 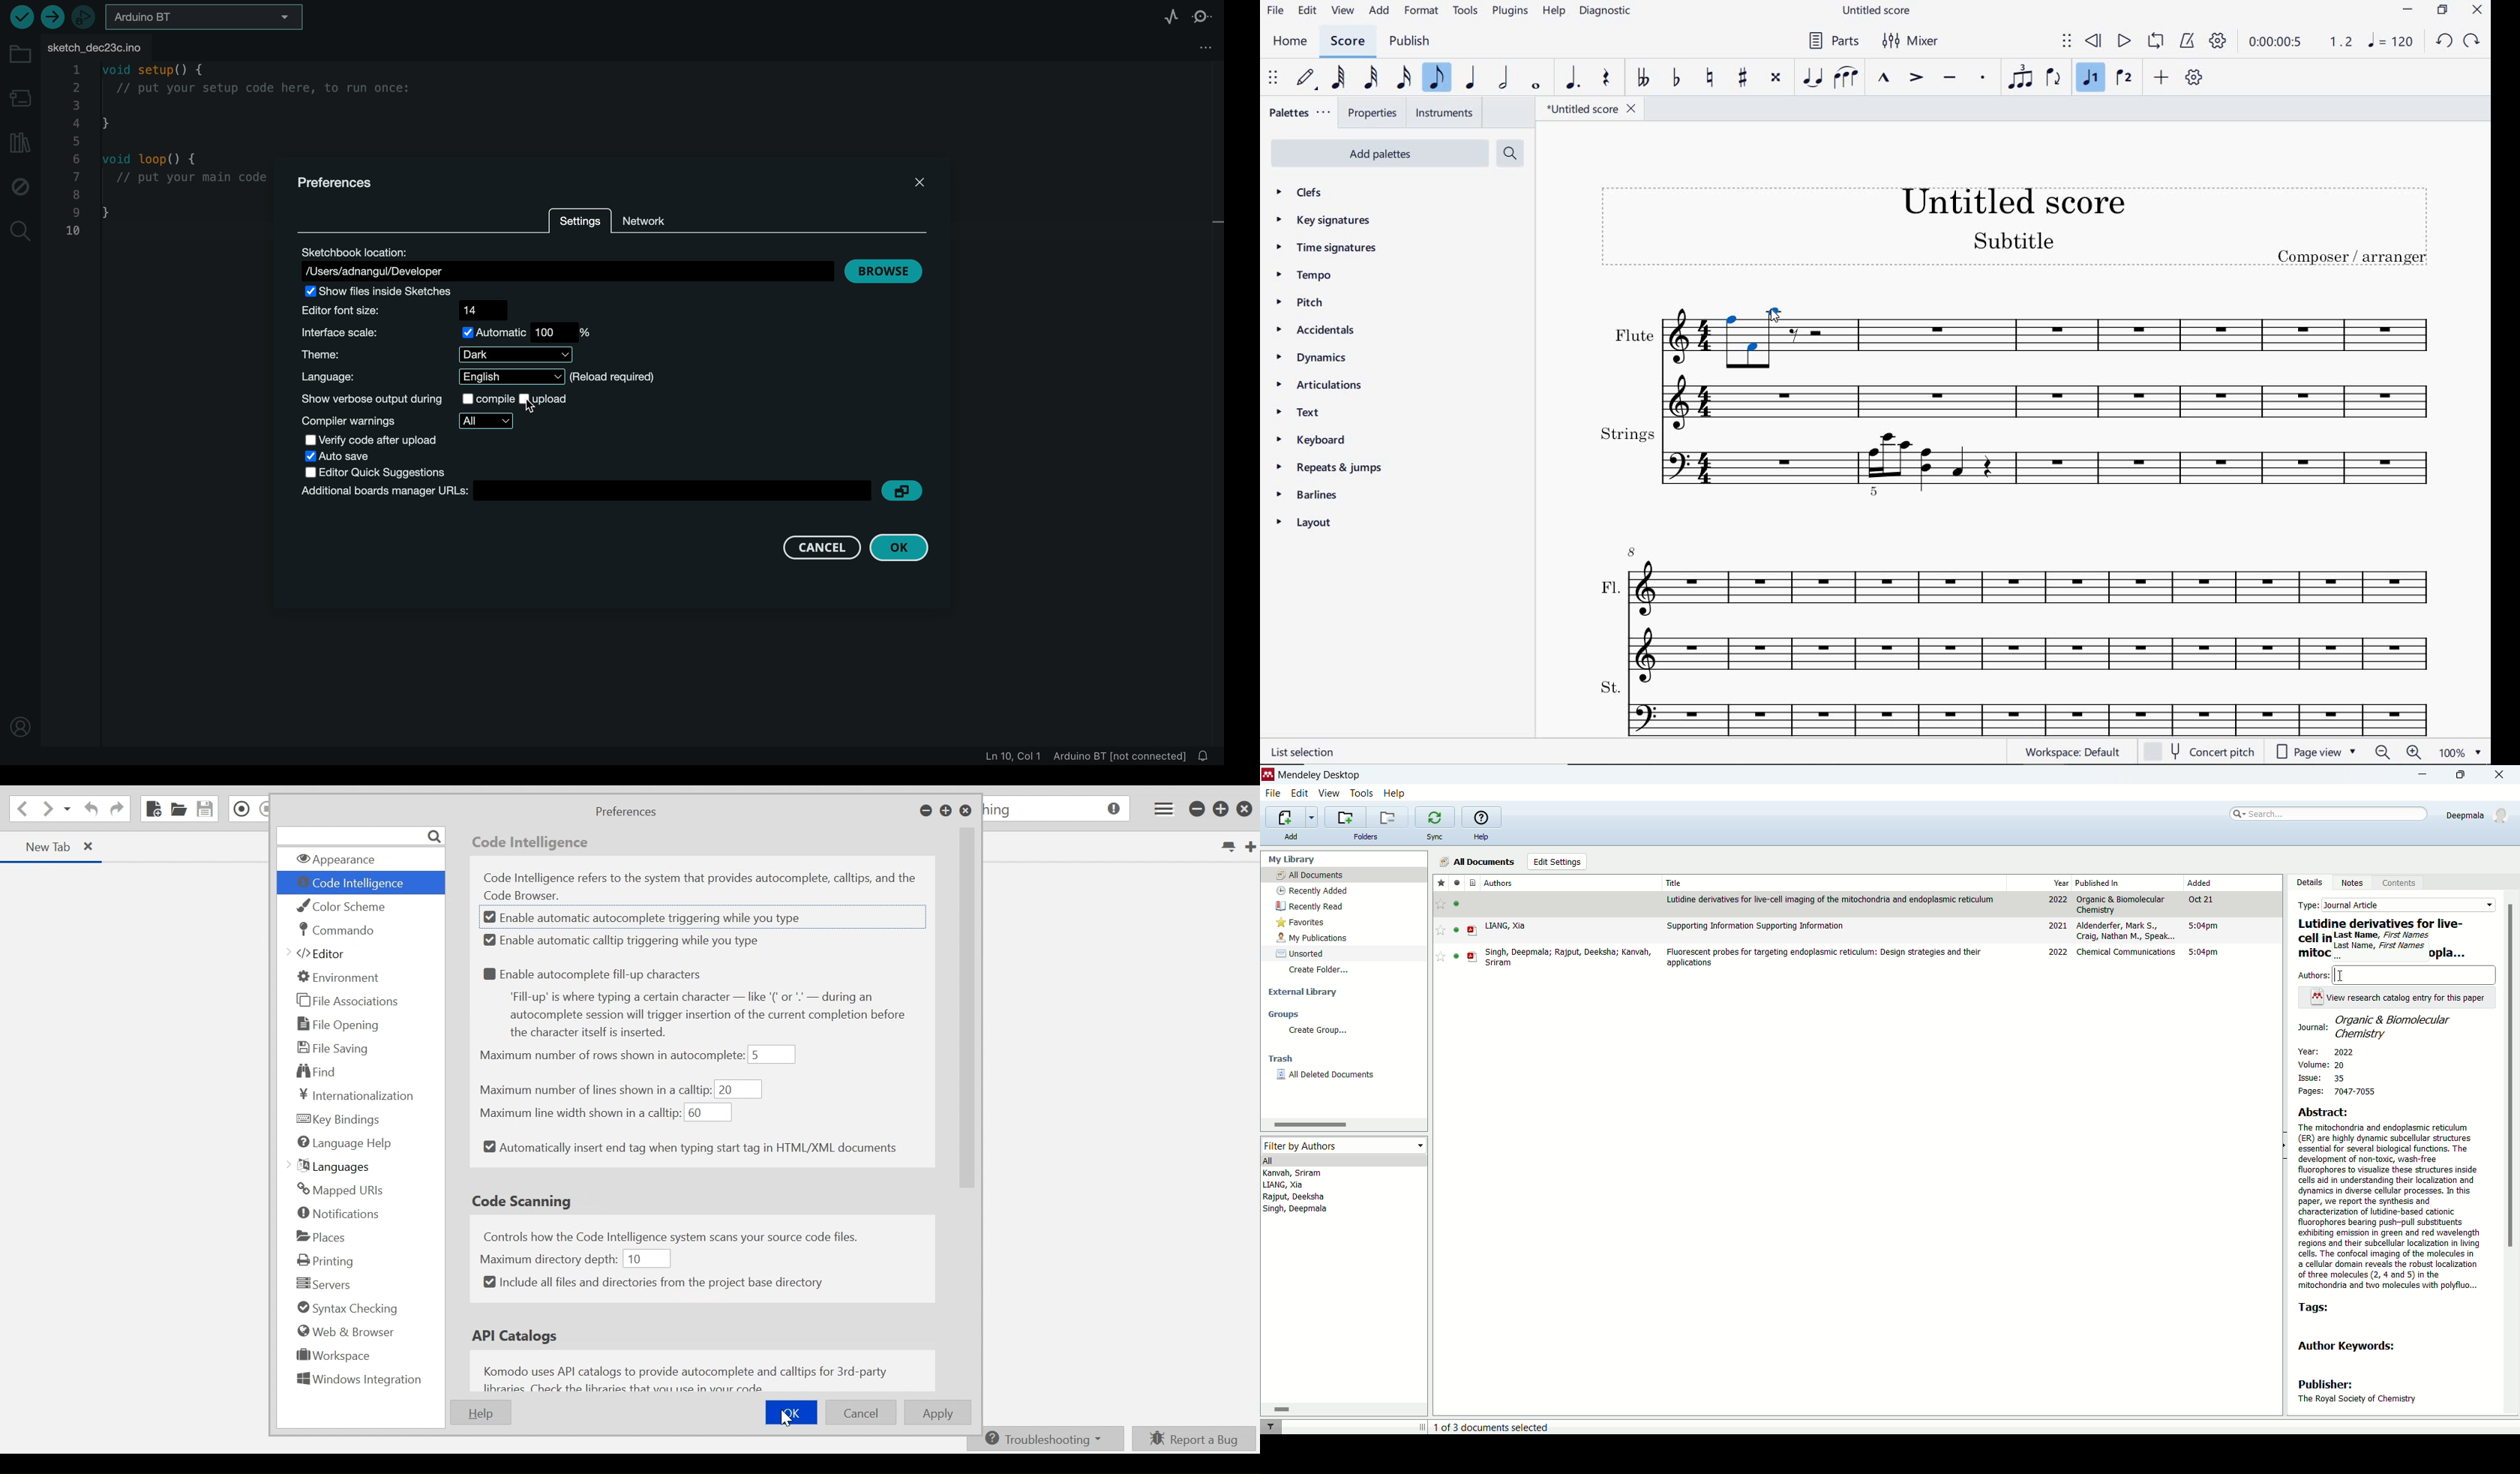 What do you see at coordinates (1368, 836) in the screenshot?
I see `folders` at bounding box center [1368, 836].